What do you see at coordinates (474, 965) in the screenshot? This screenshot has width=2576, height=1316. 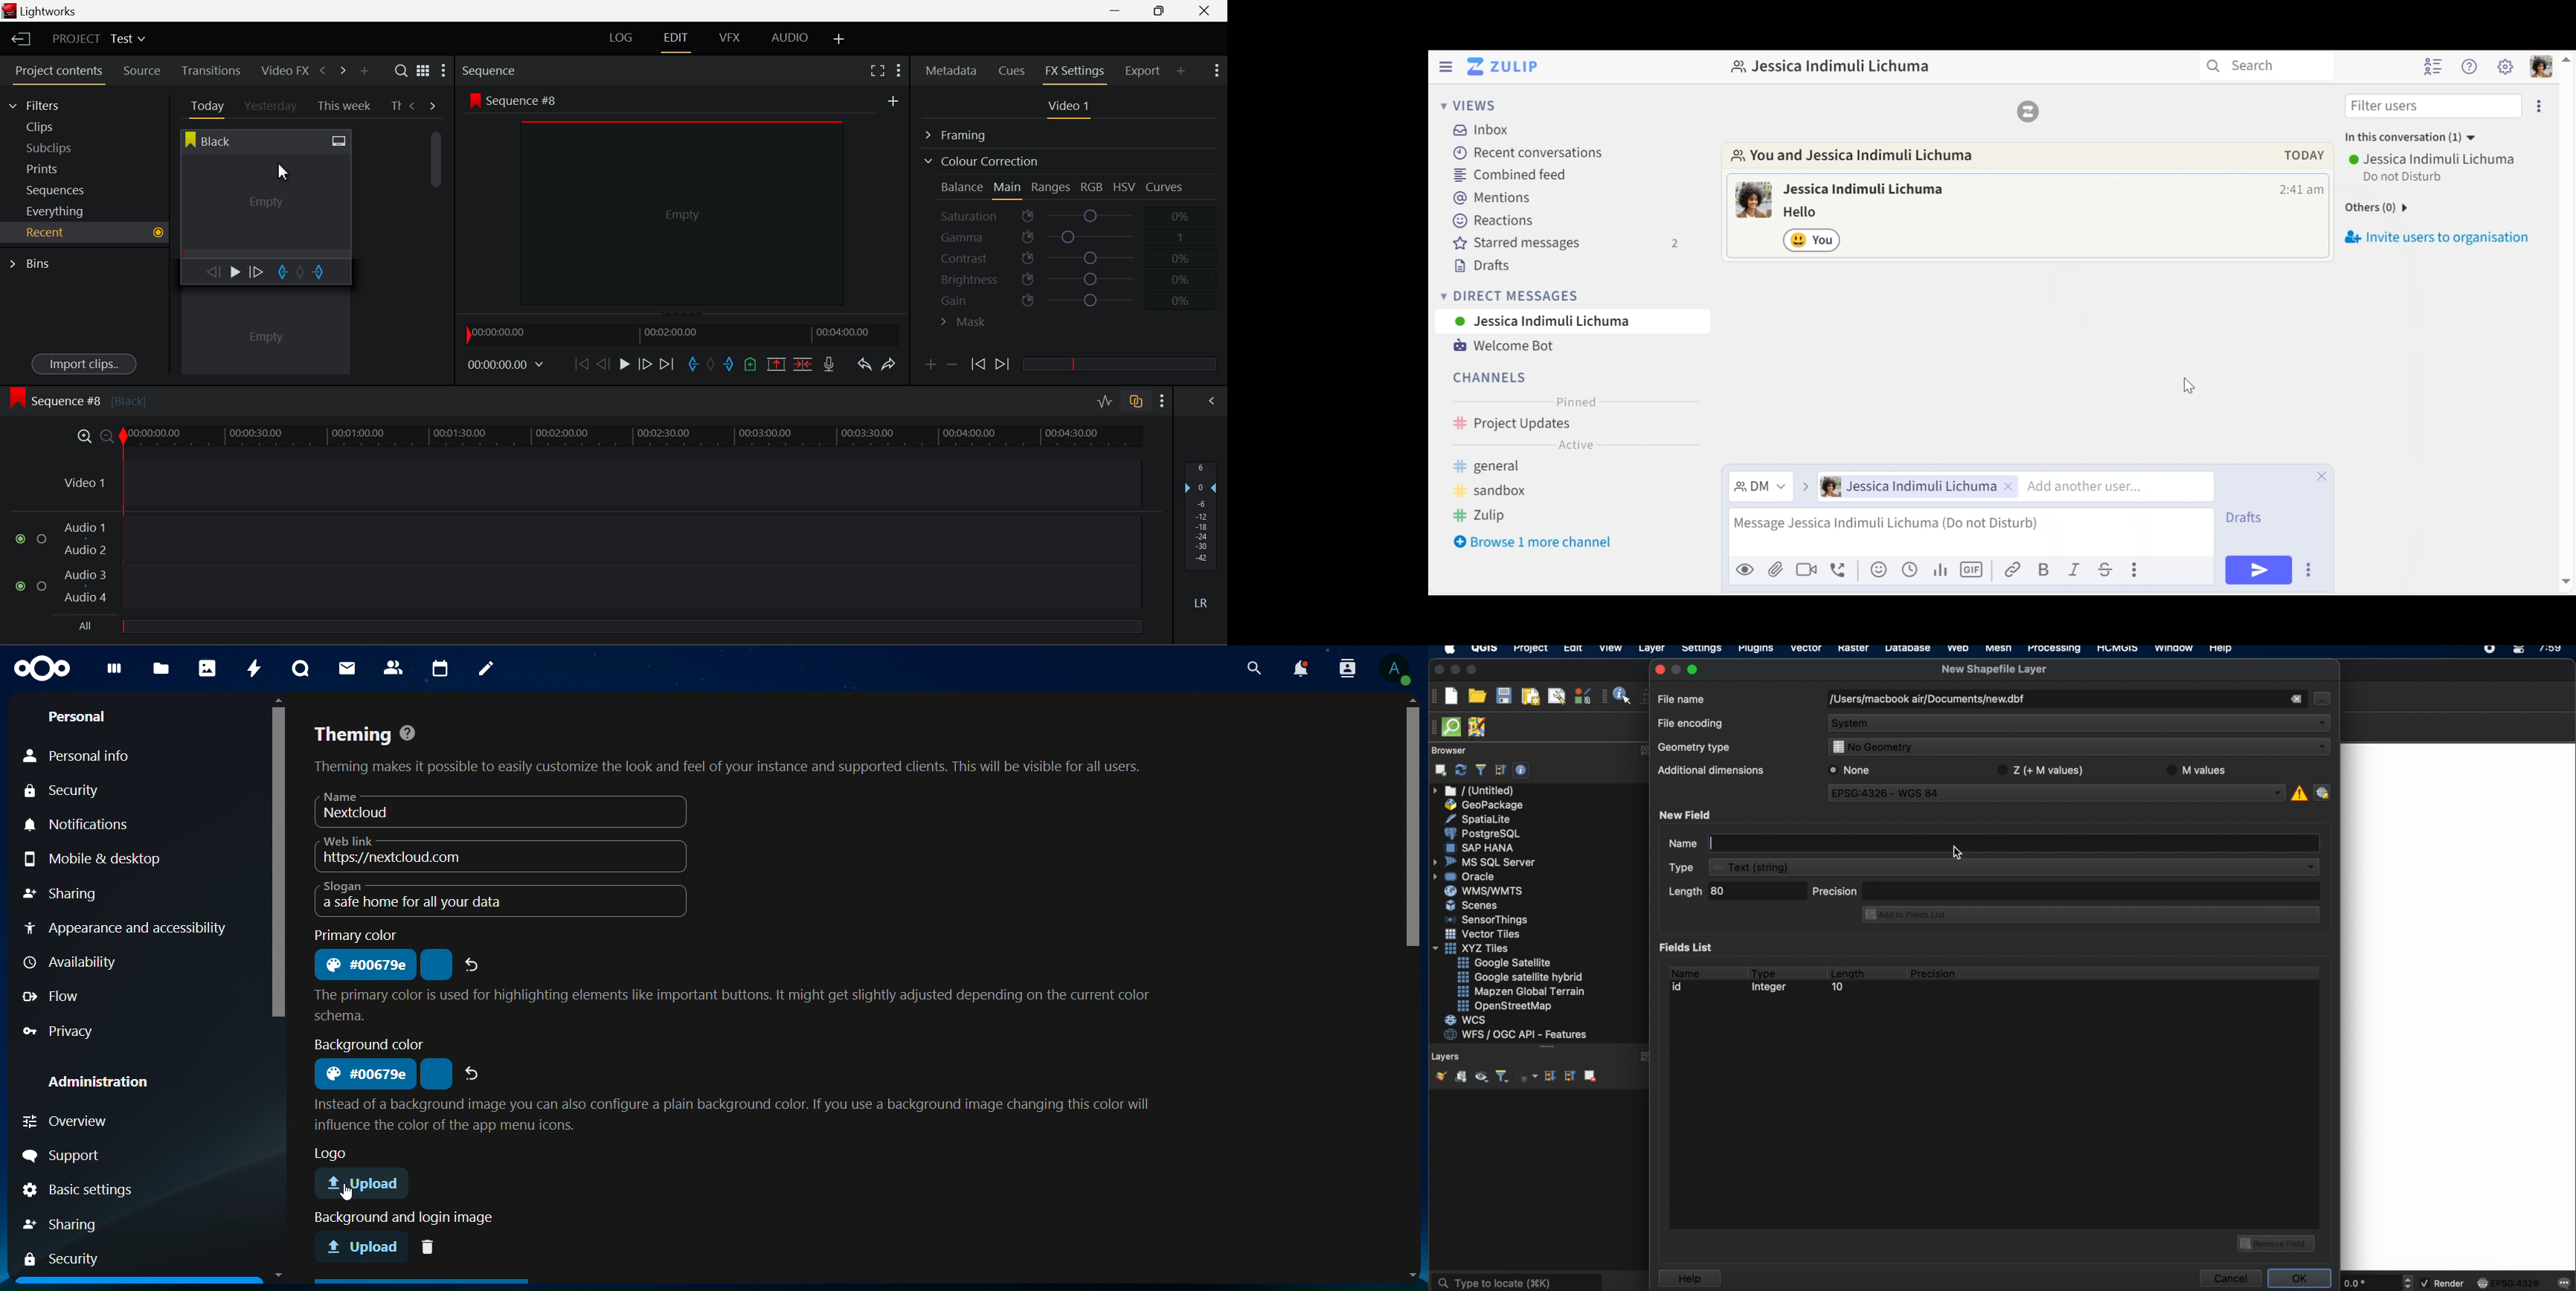 I see `refresh` at bounding box center [474, 965].